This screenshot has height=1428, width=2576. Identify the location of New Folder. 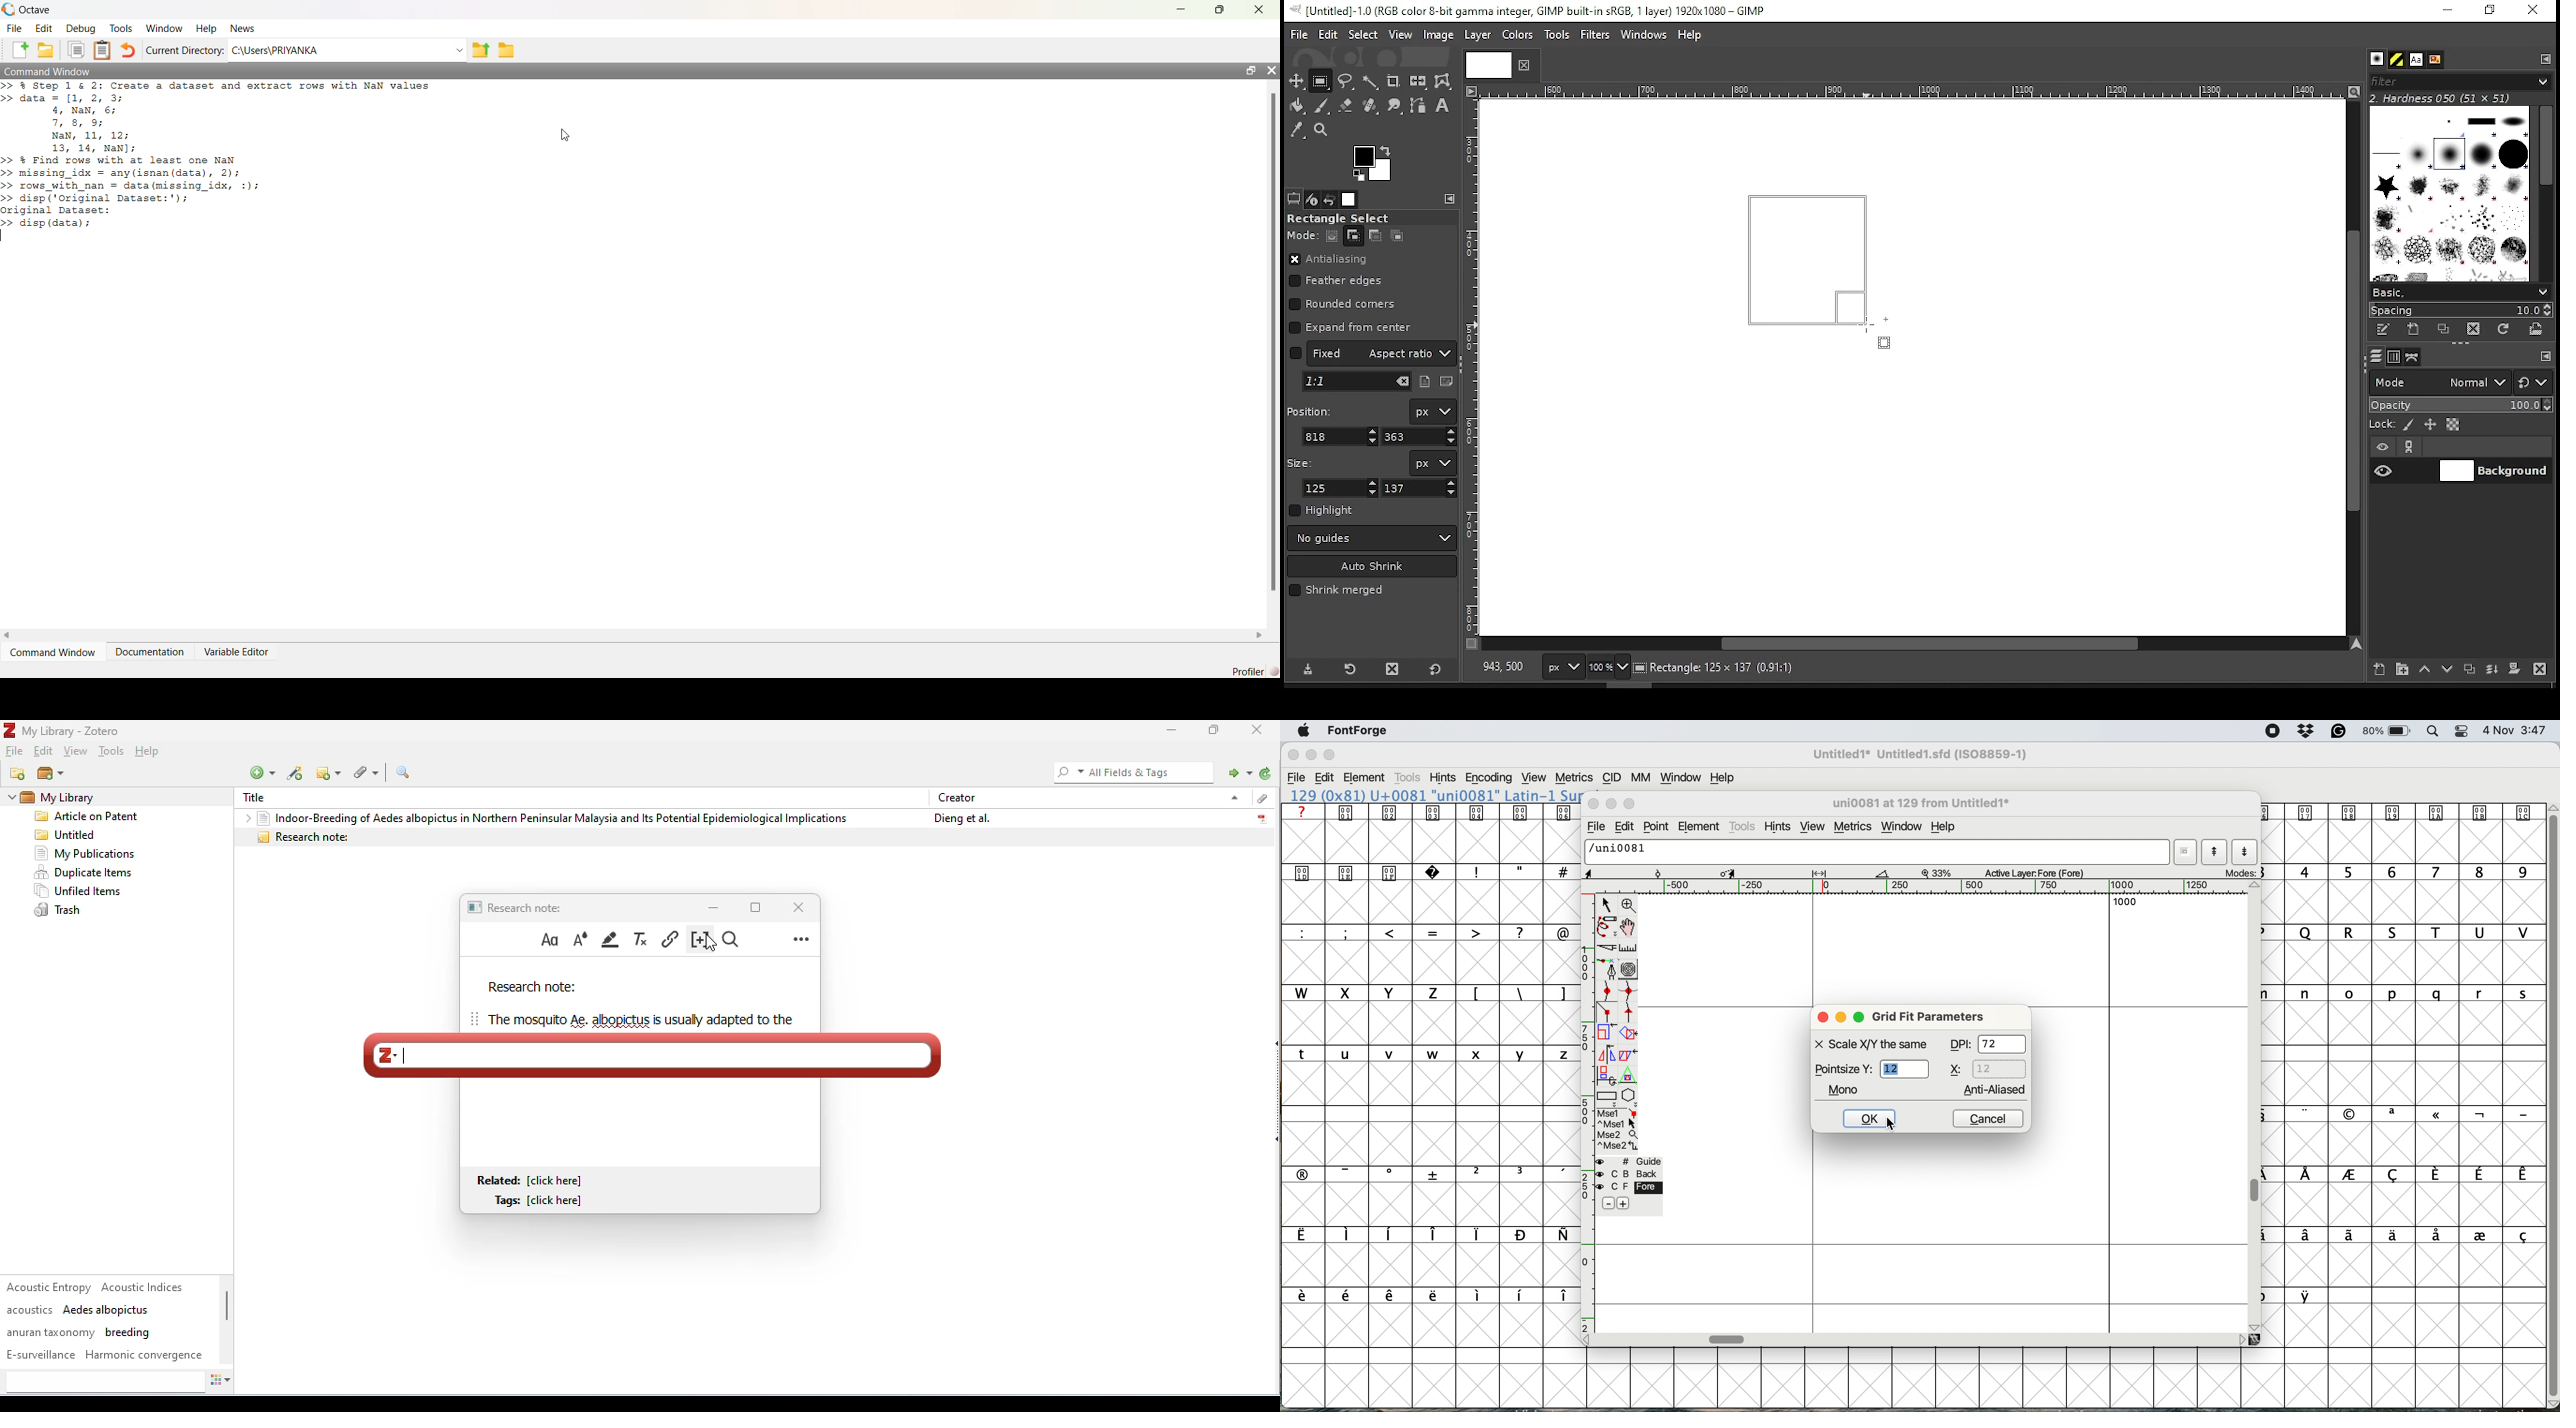
(46, 50).